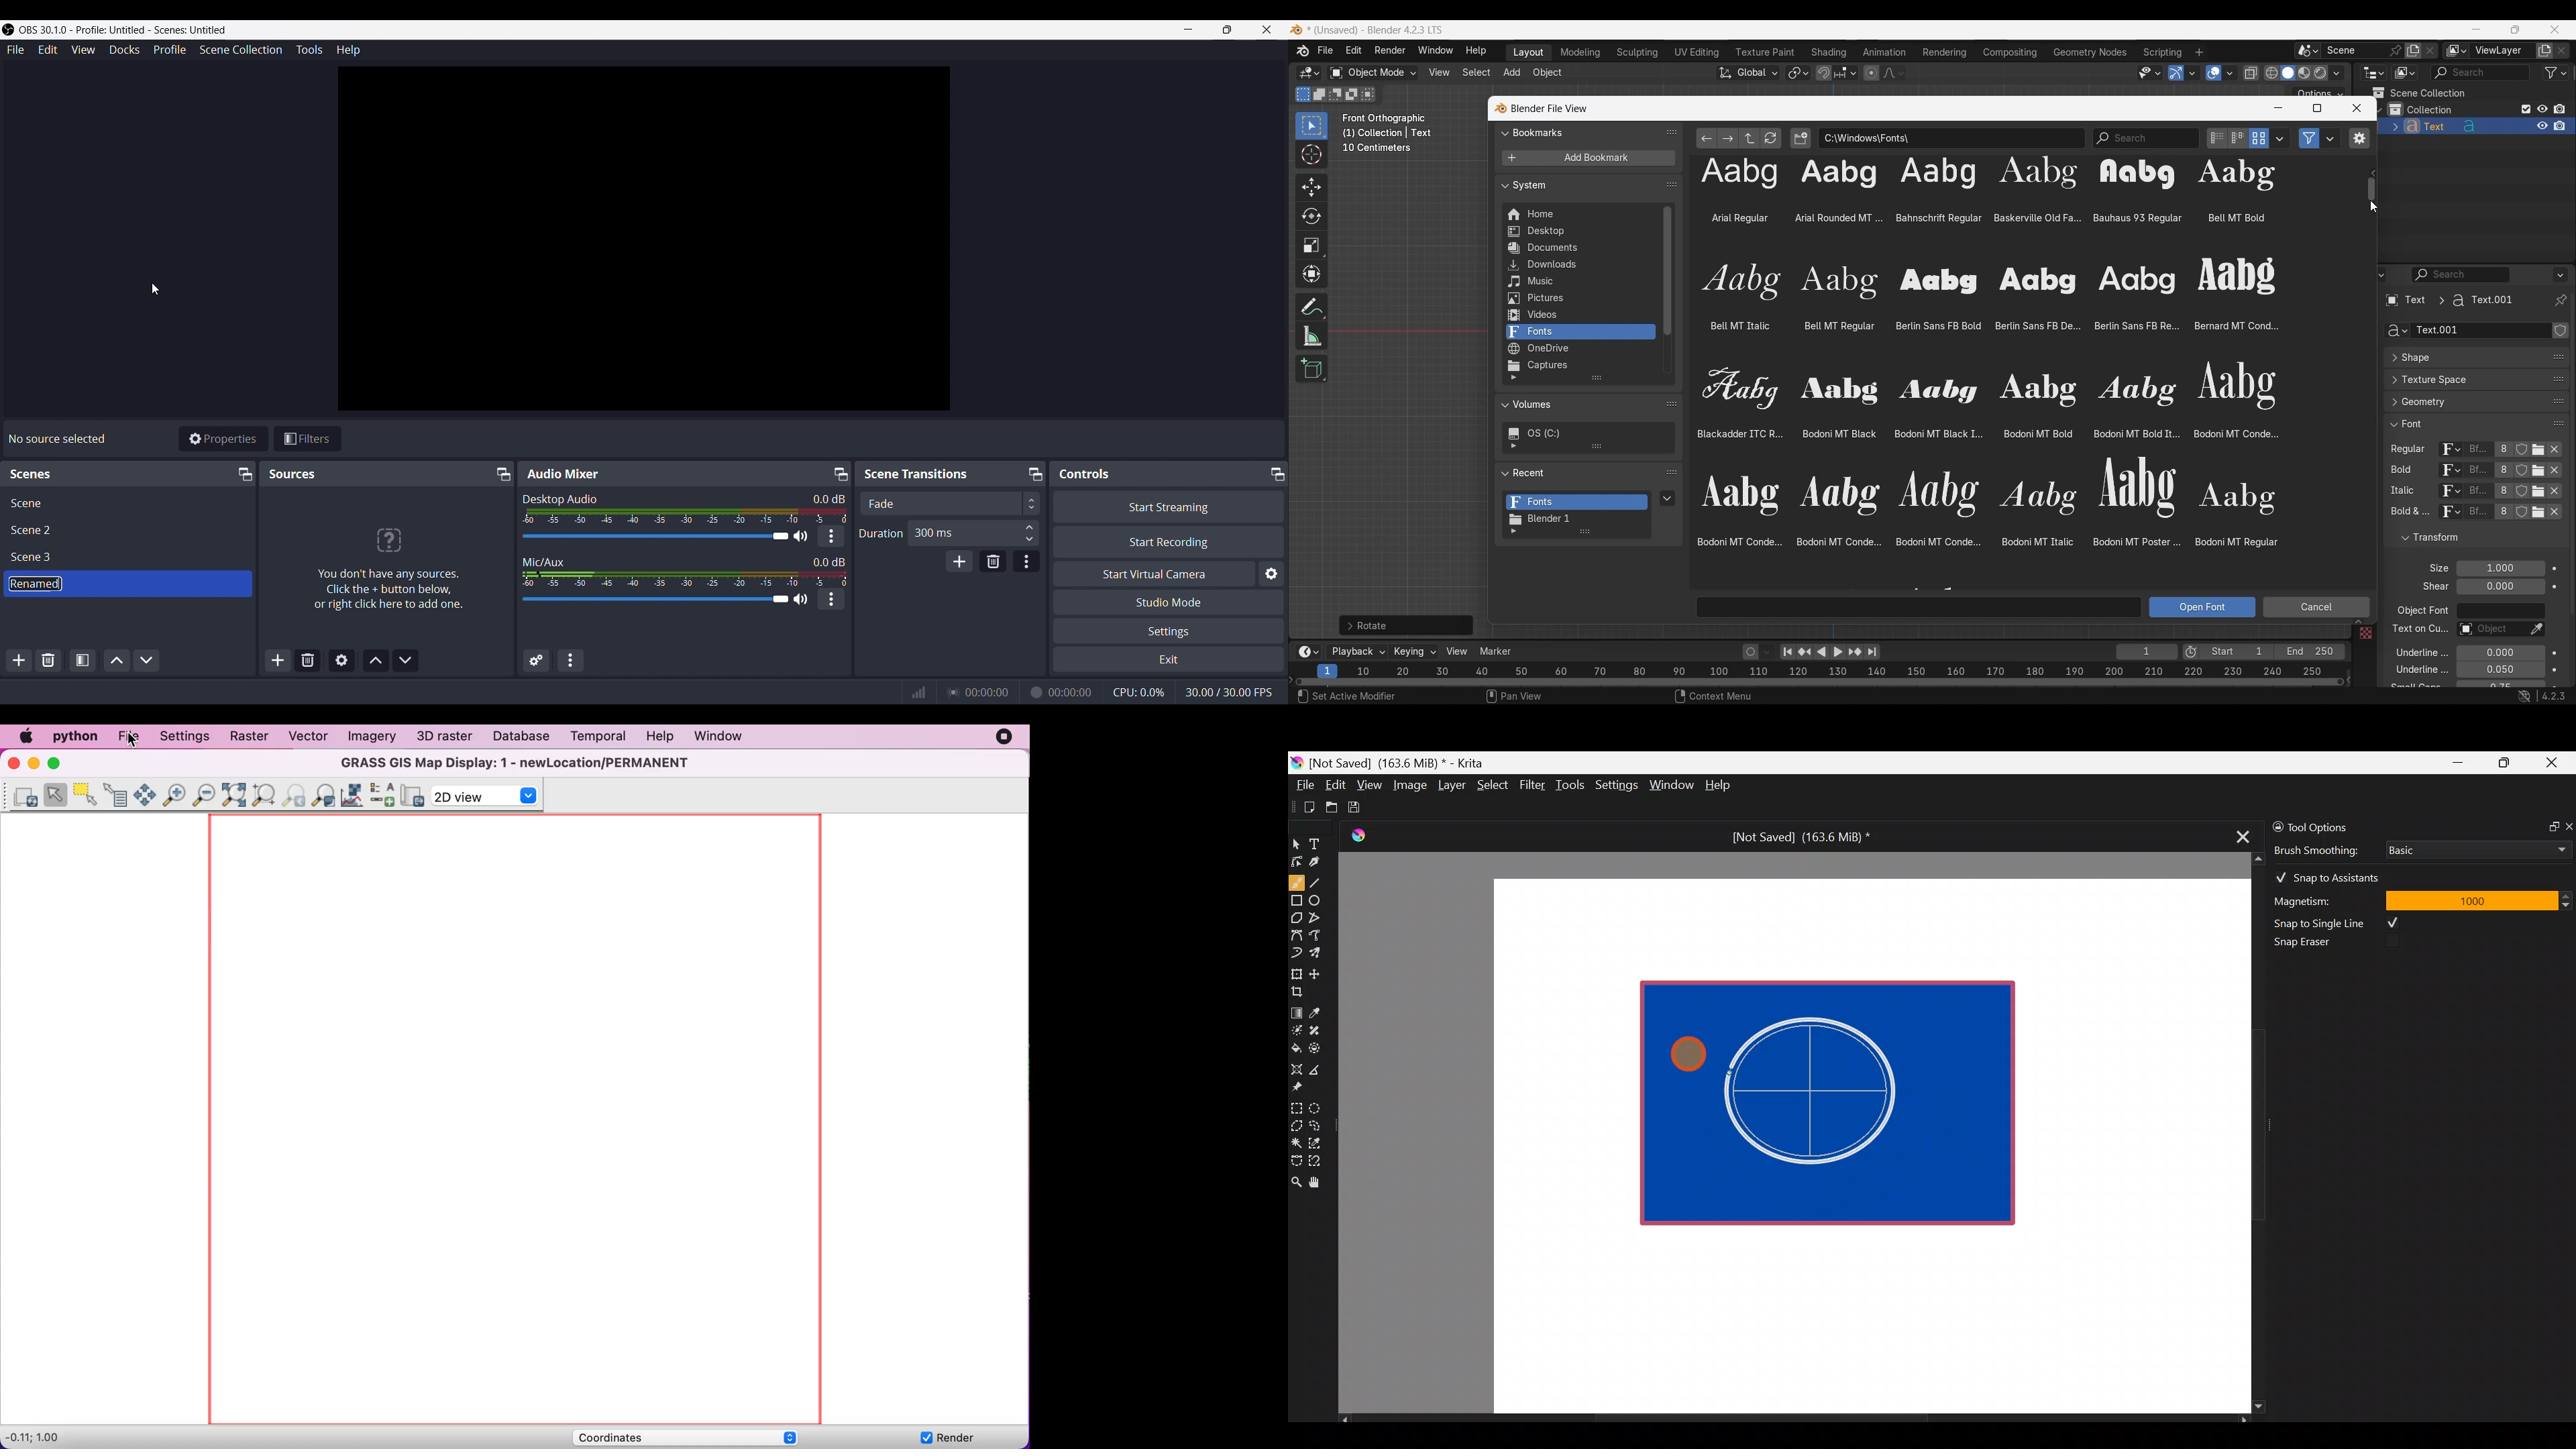 Image resolution: width=2576 pixels, height=1456 pixels. I want to click on Reference images tool, so click(1301, 1085).